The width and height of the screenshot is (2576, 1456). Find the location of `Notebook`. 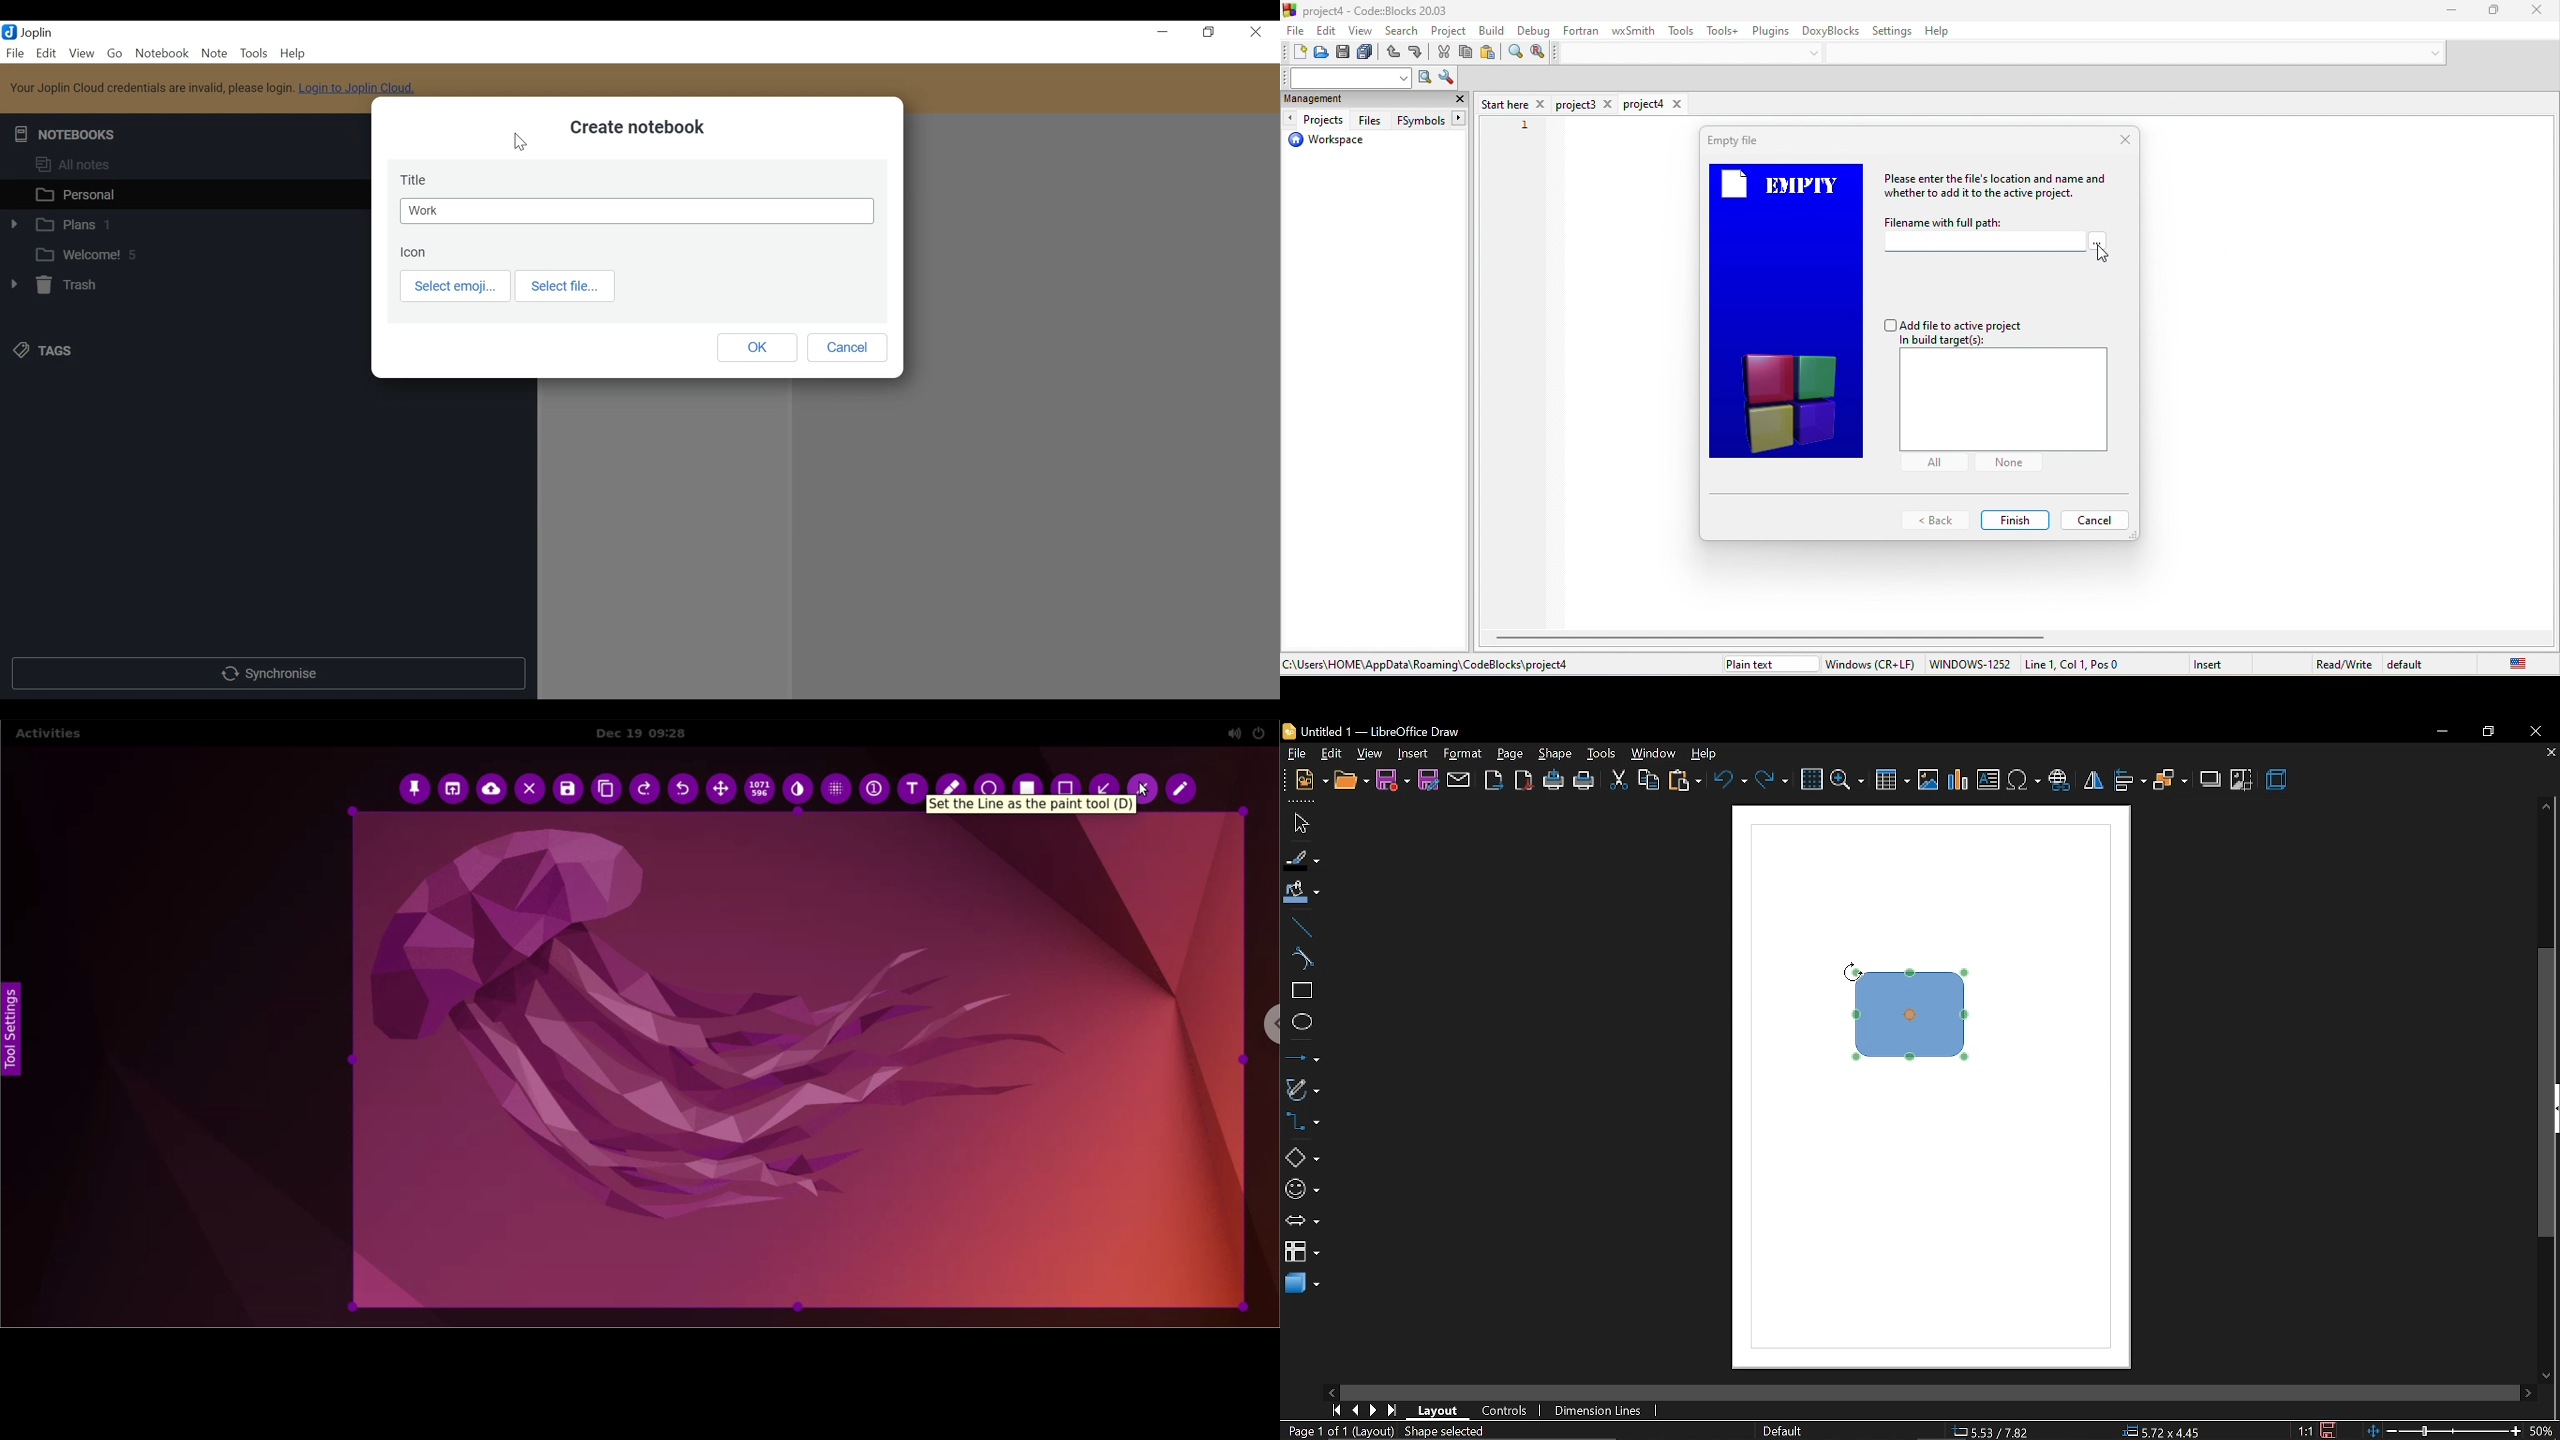

Notebook is located at coordinates (165, 53).